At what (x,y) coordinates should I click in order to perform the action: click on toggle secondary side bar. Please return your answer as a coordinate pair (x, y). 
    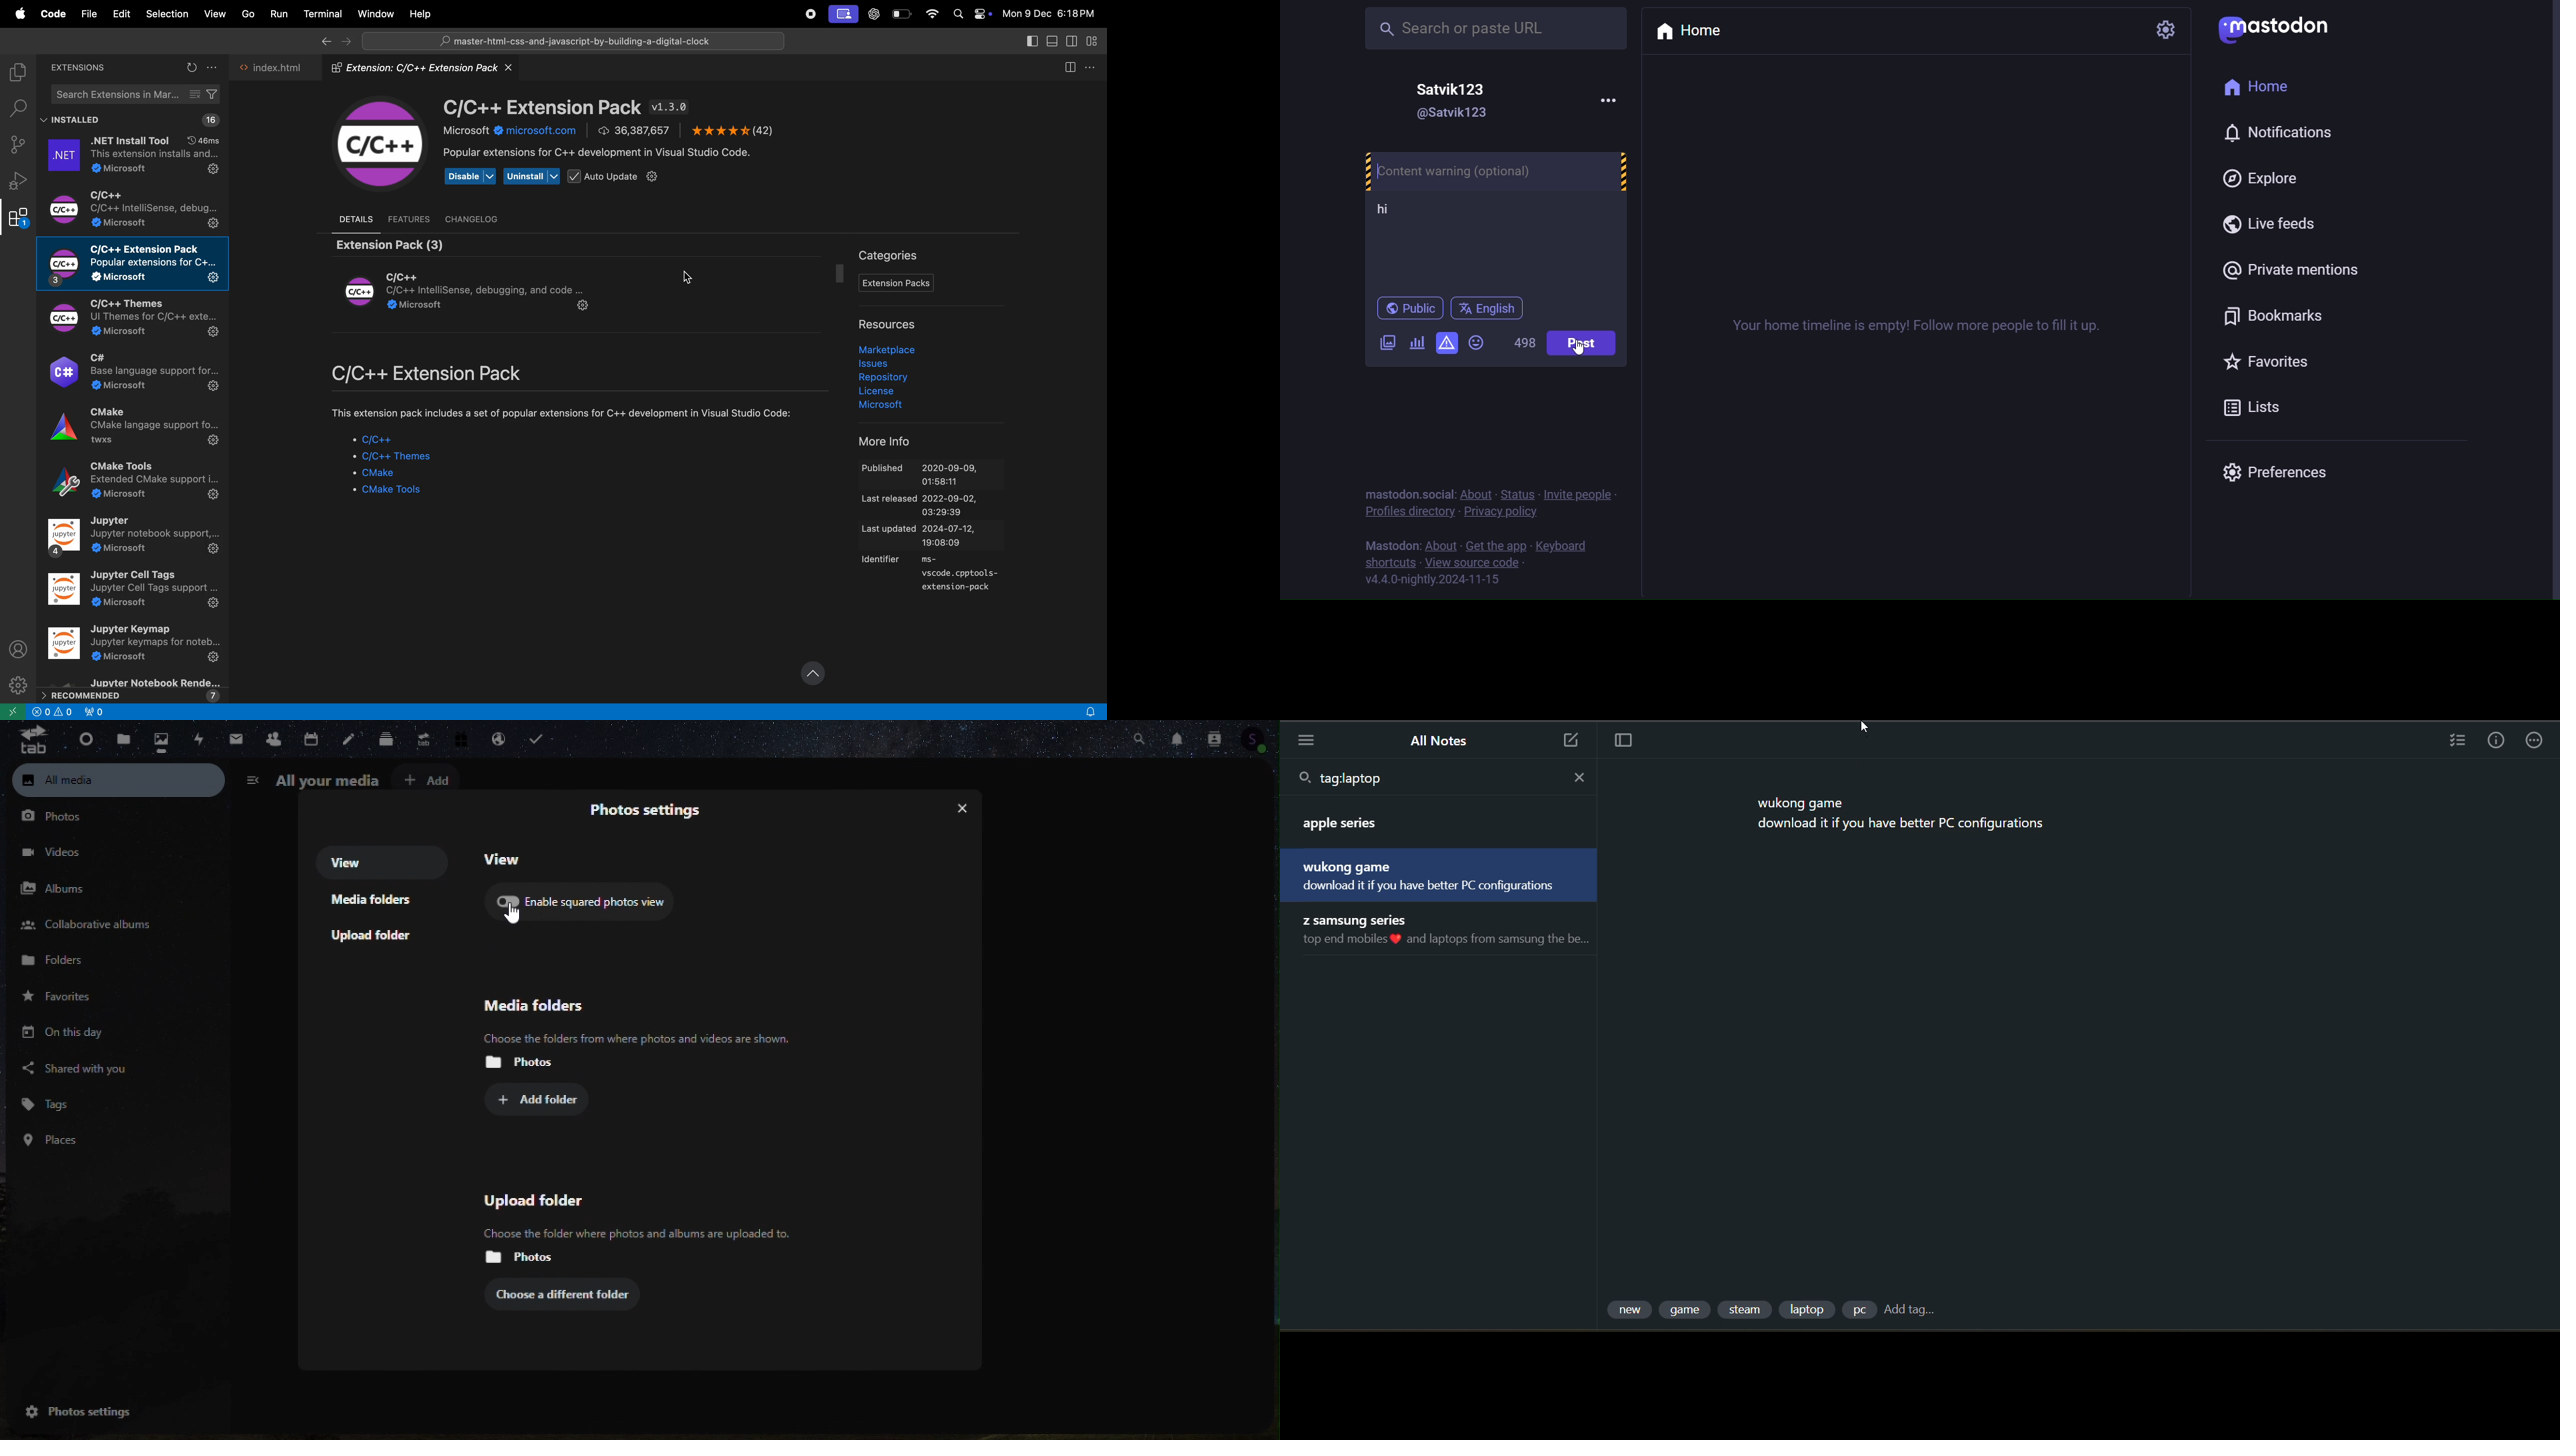
    Looking at the image, I should click on (1071, 41).